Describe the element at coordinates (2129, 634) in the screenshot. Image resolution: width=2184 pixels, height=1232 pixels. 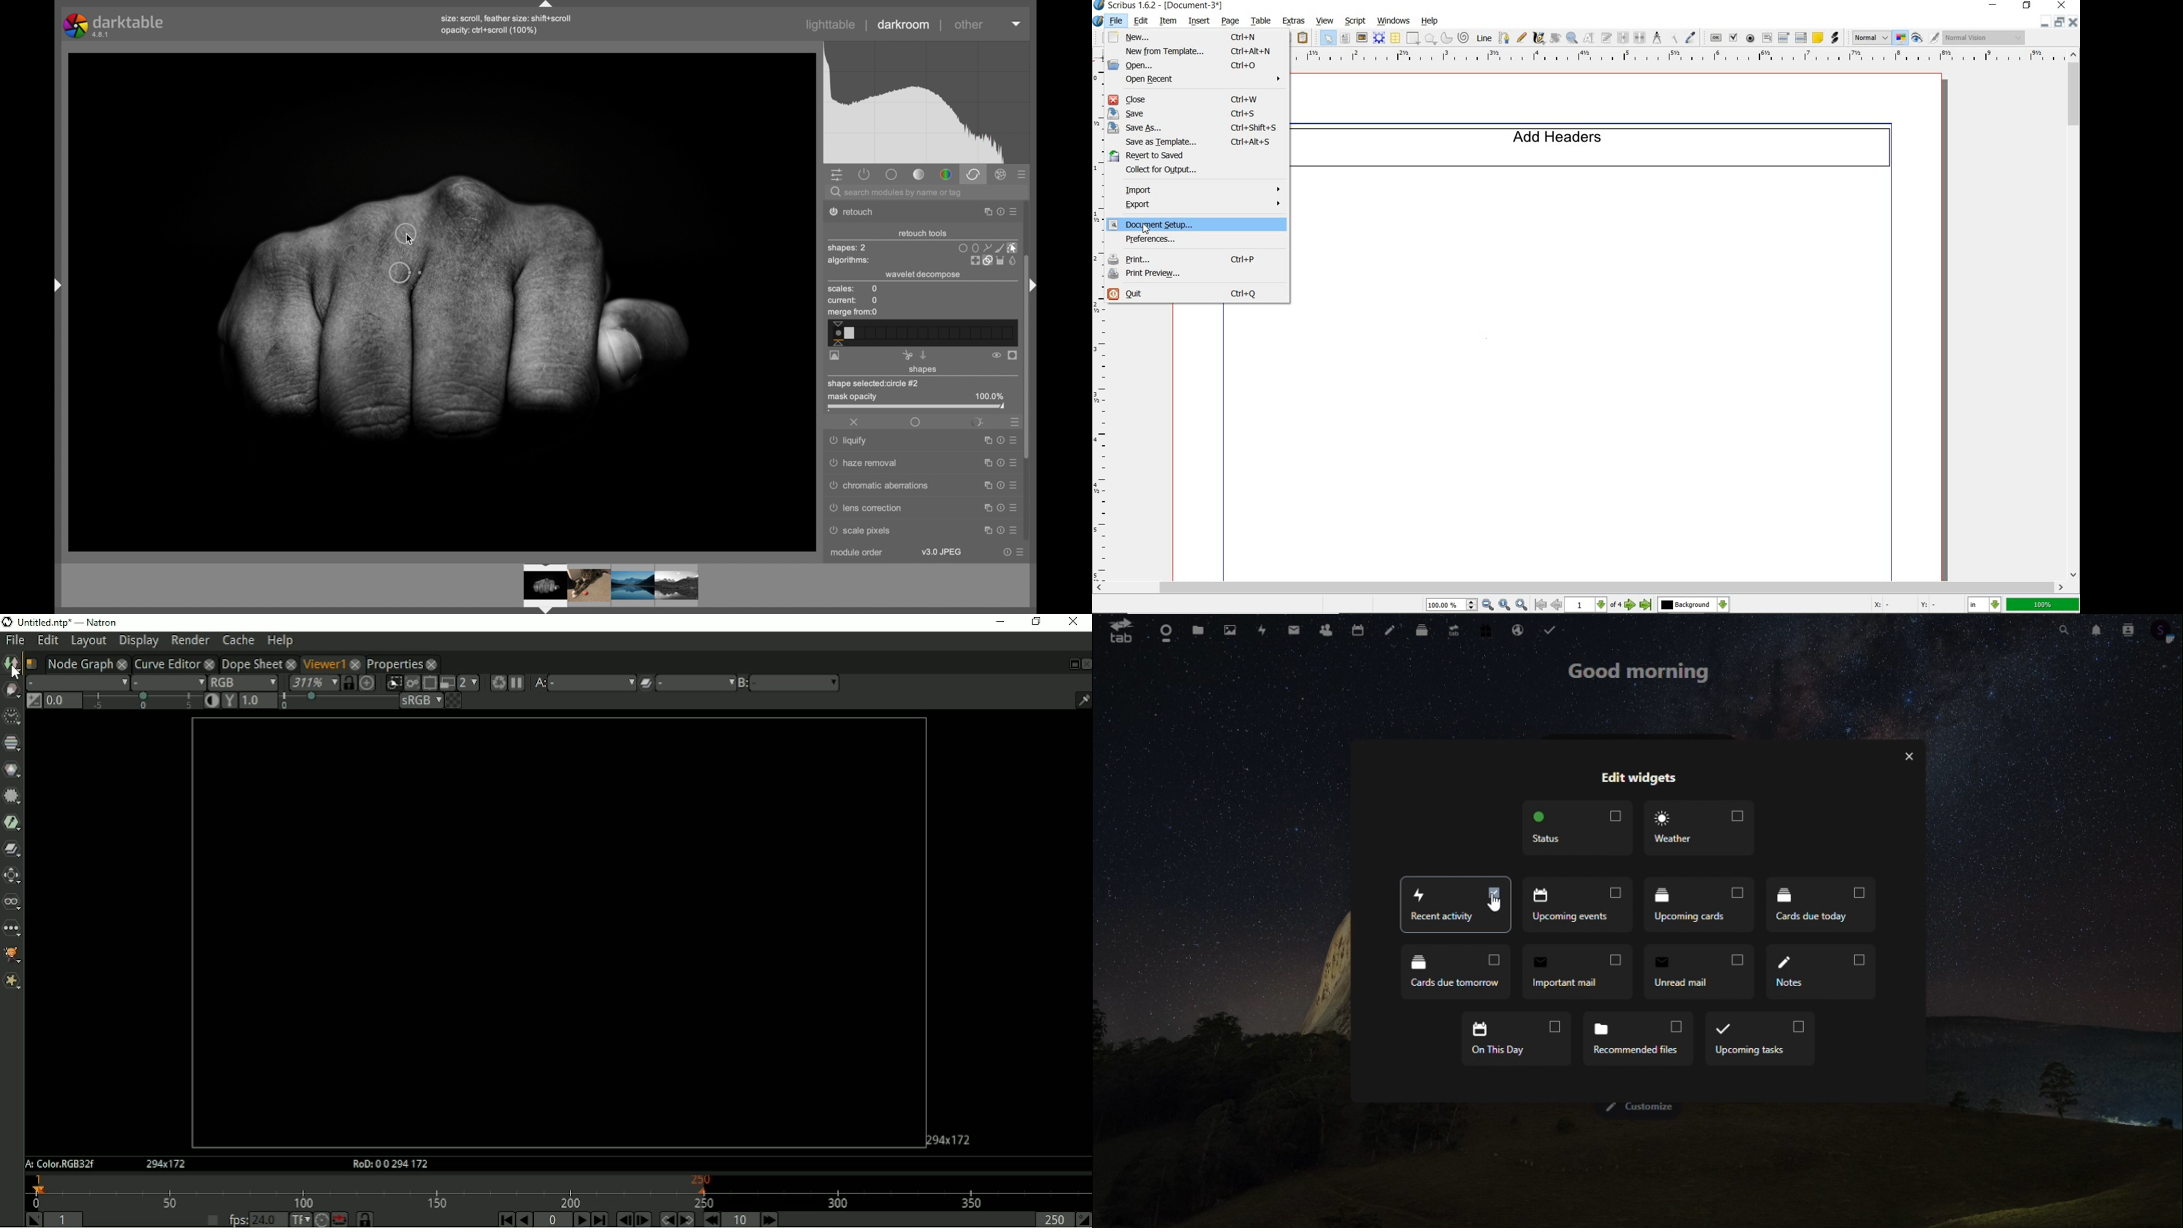
I see `contacts` at that location.